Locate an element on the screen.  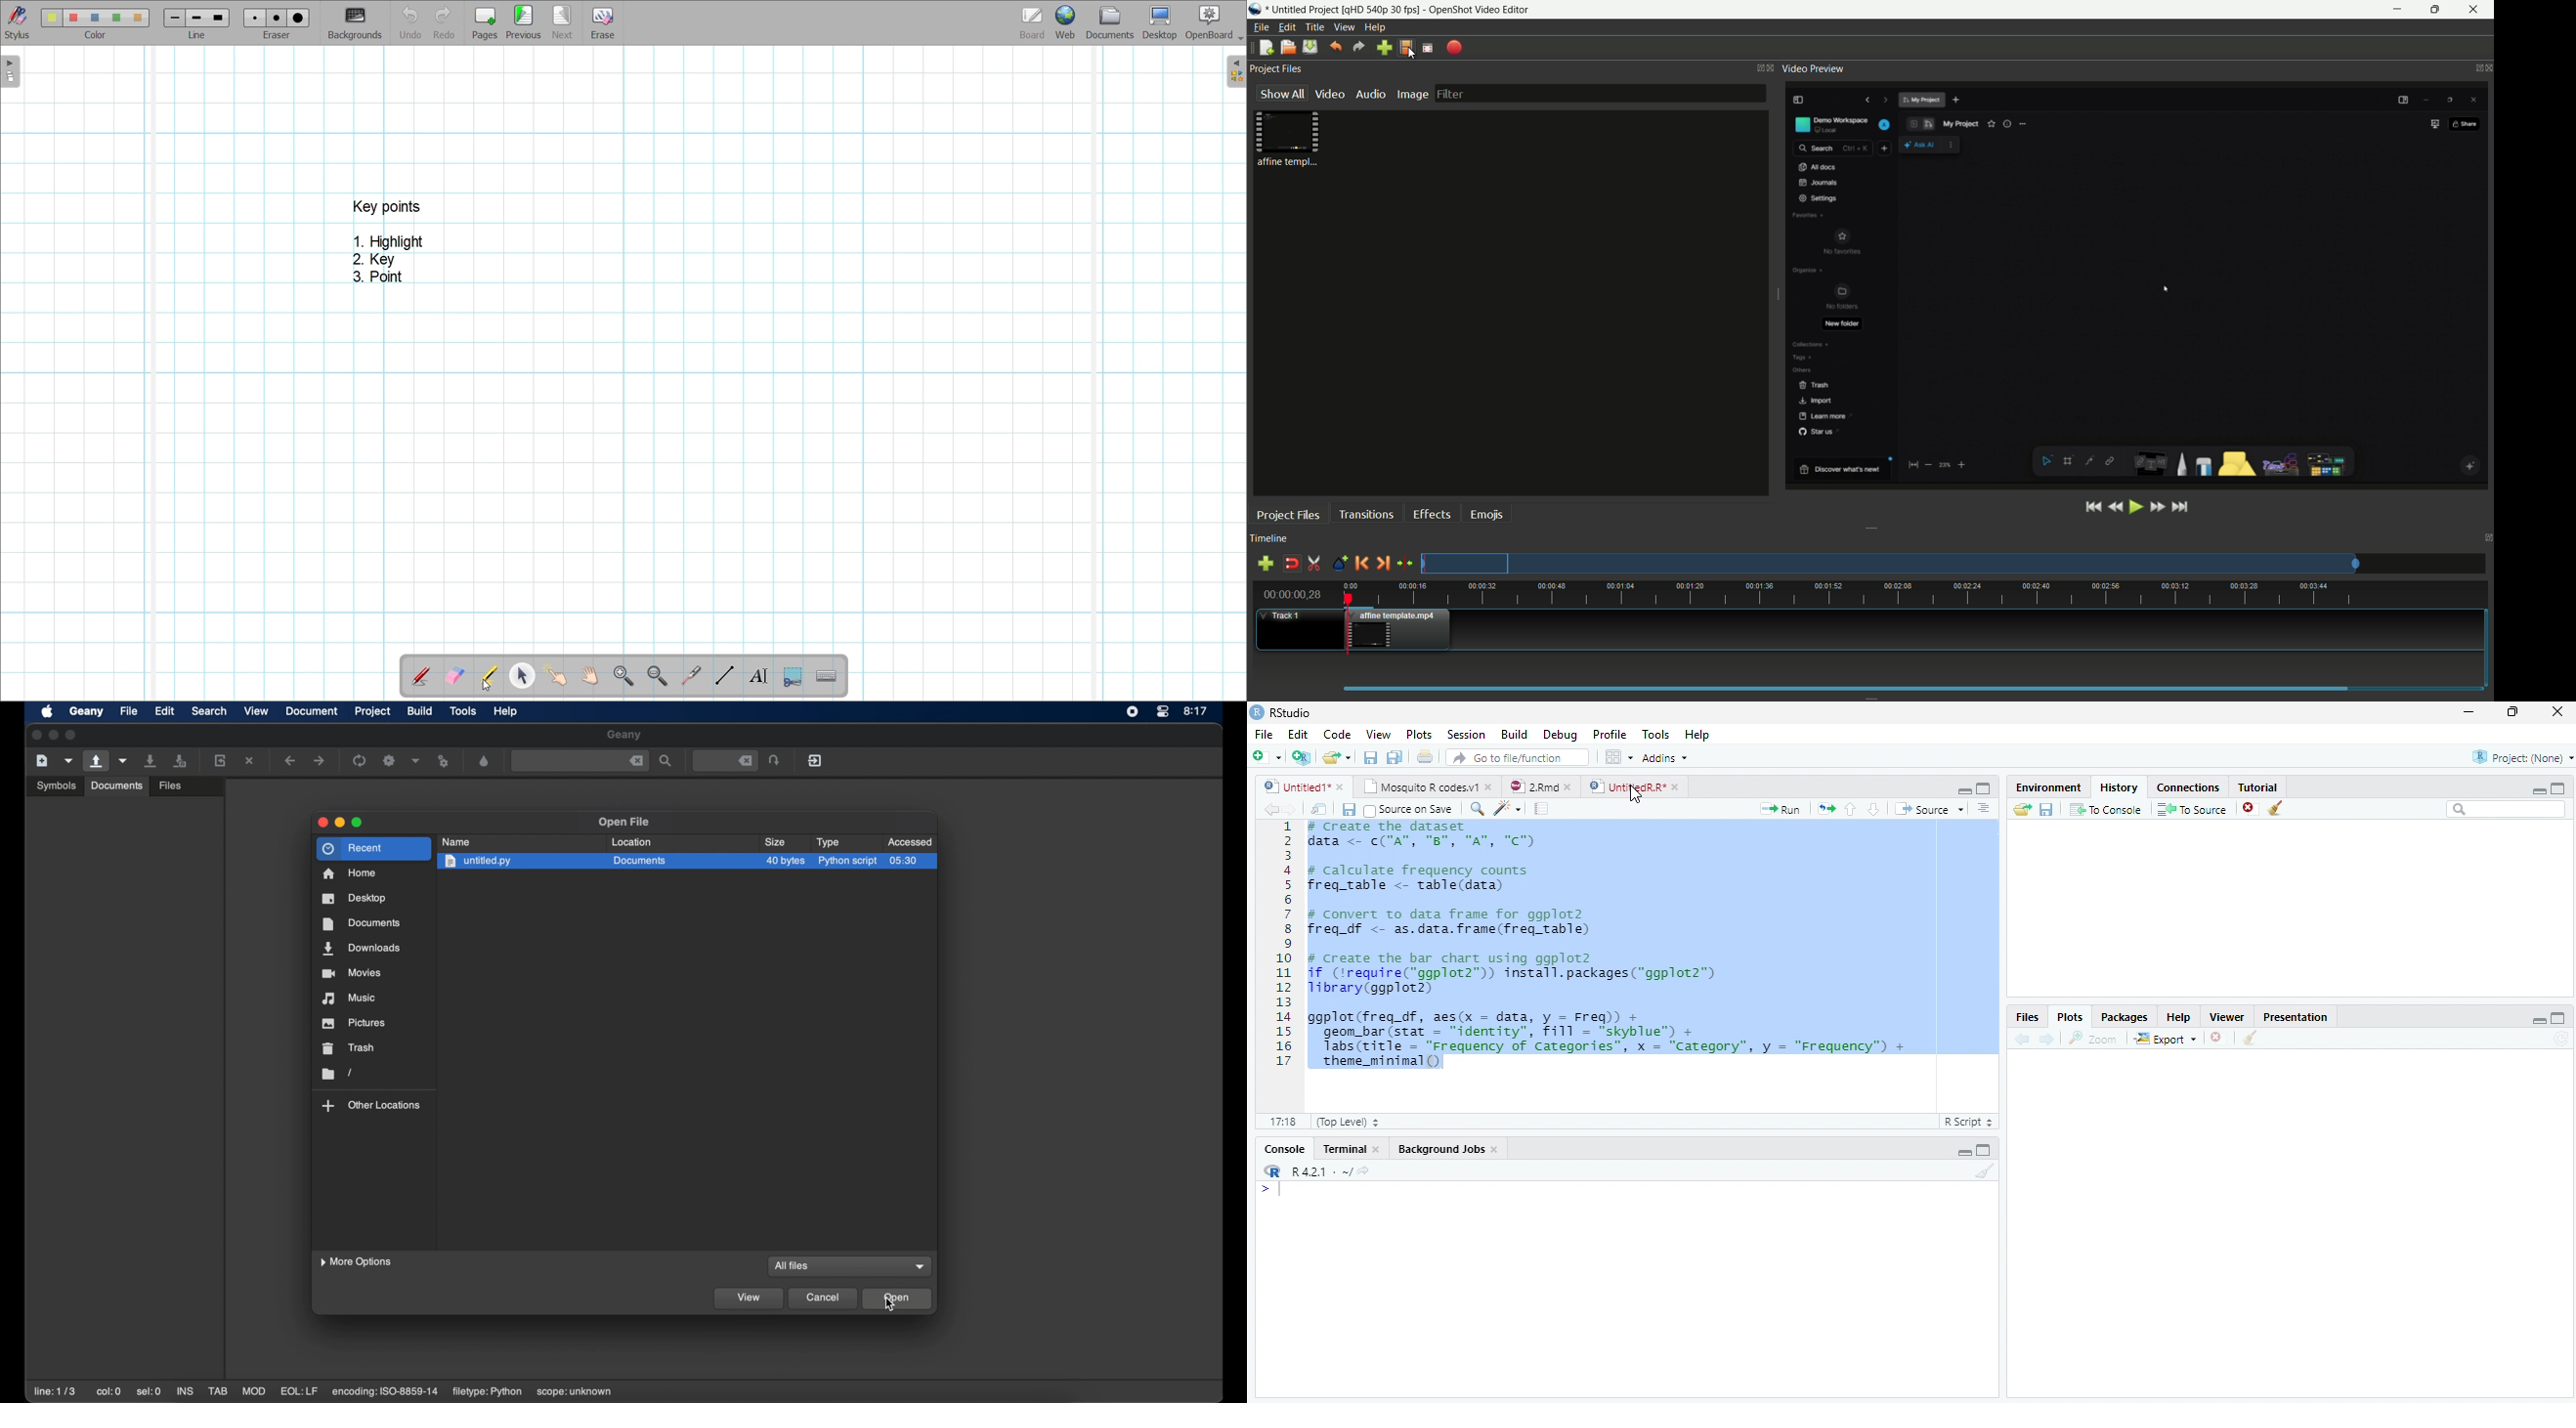
open is located at coordinates (898, 1298).